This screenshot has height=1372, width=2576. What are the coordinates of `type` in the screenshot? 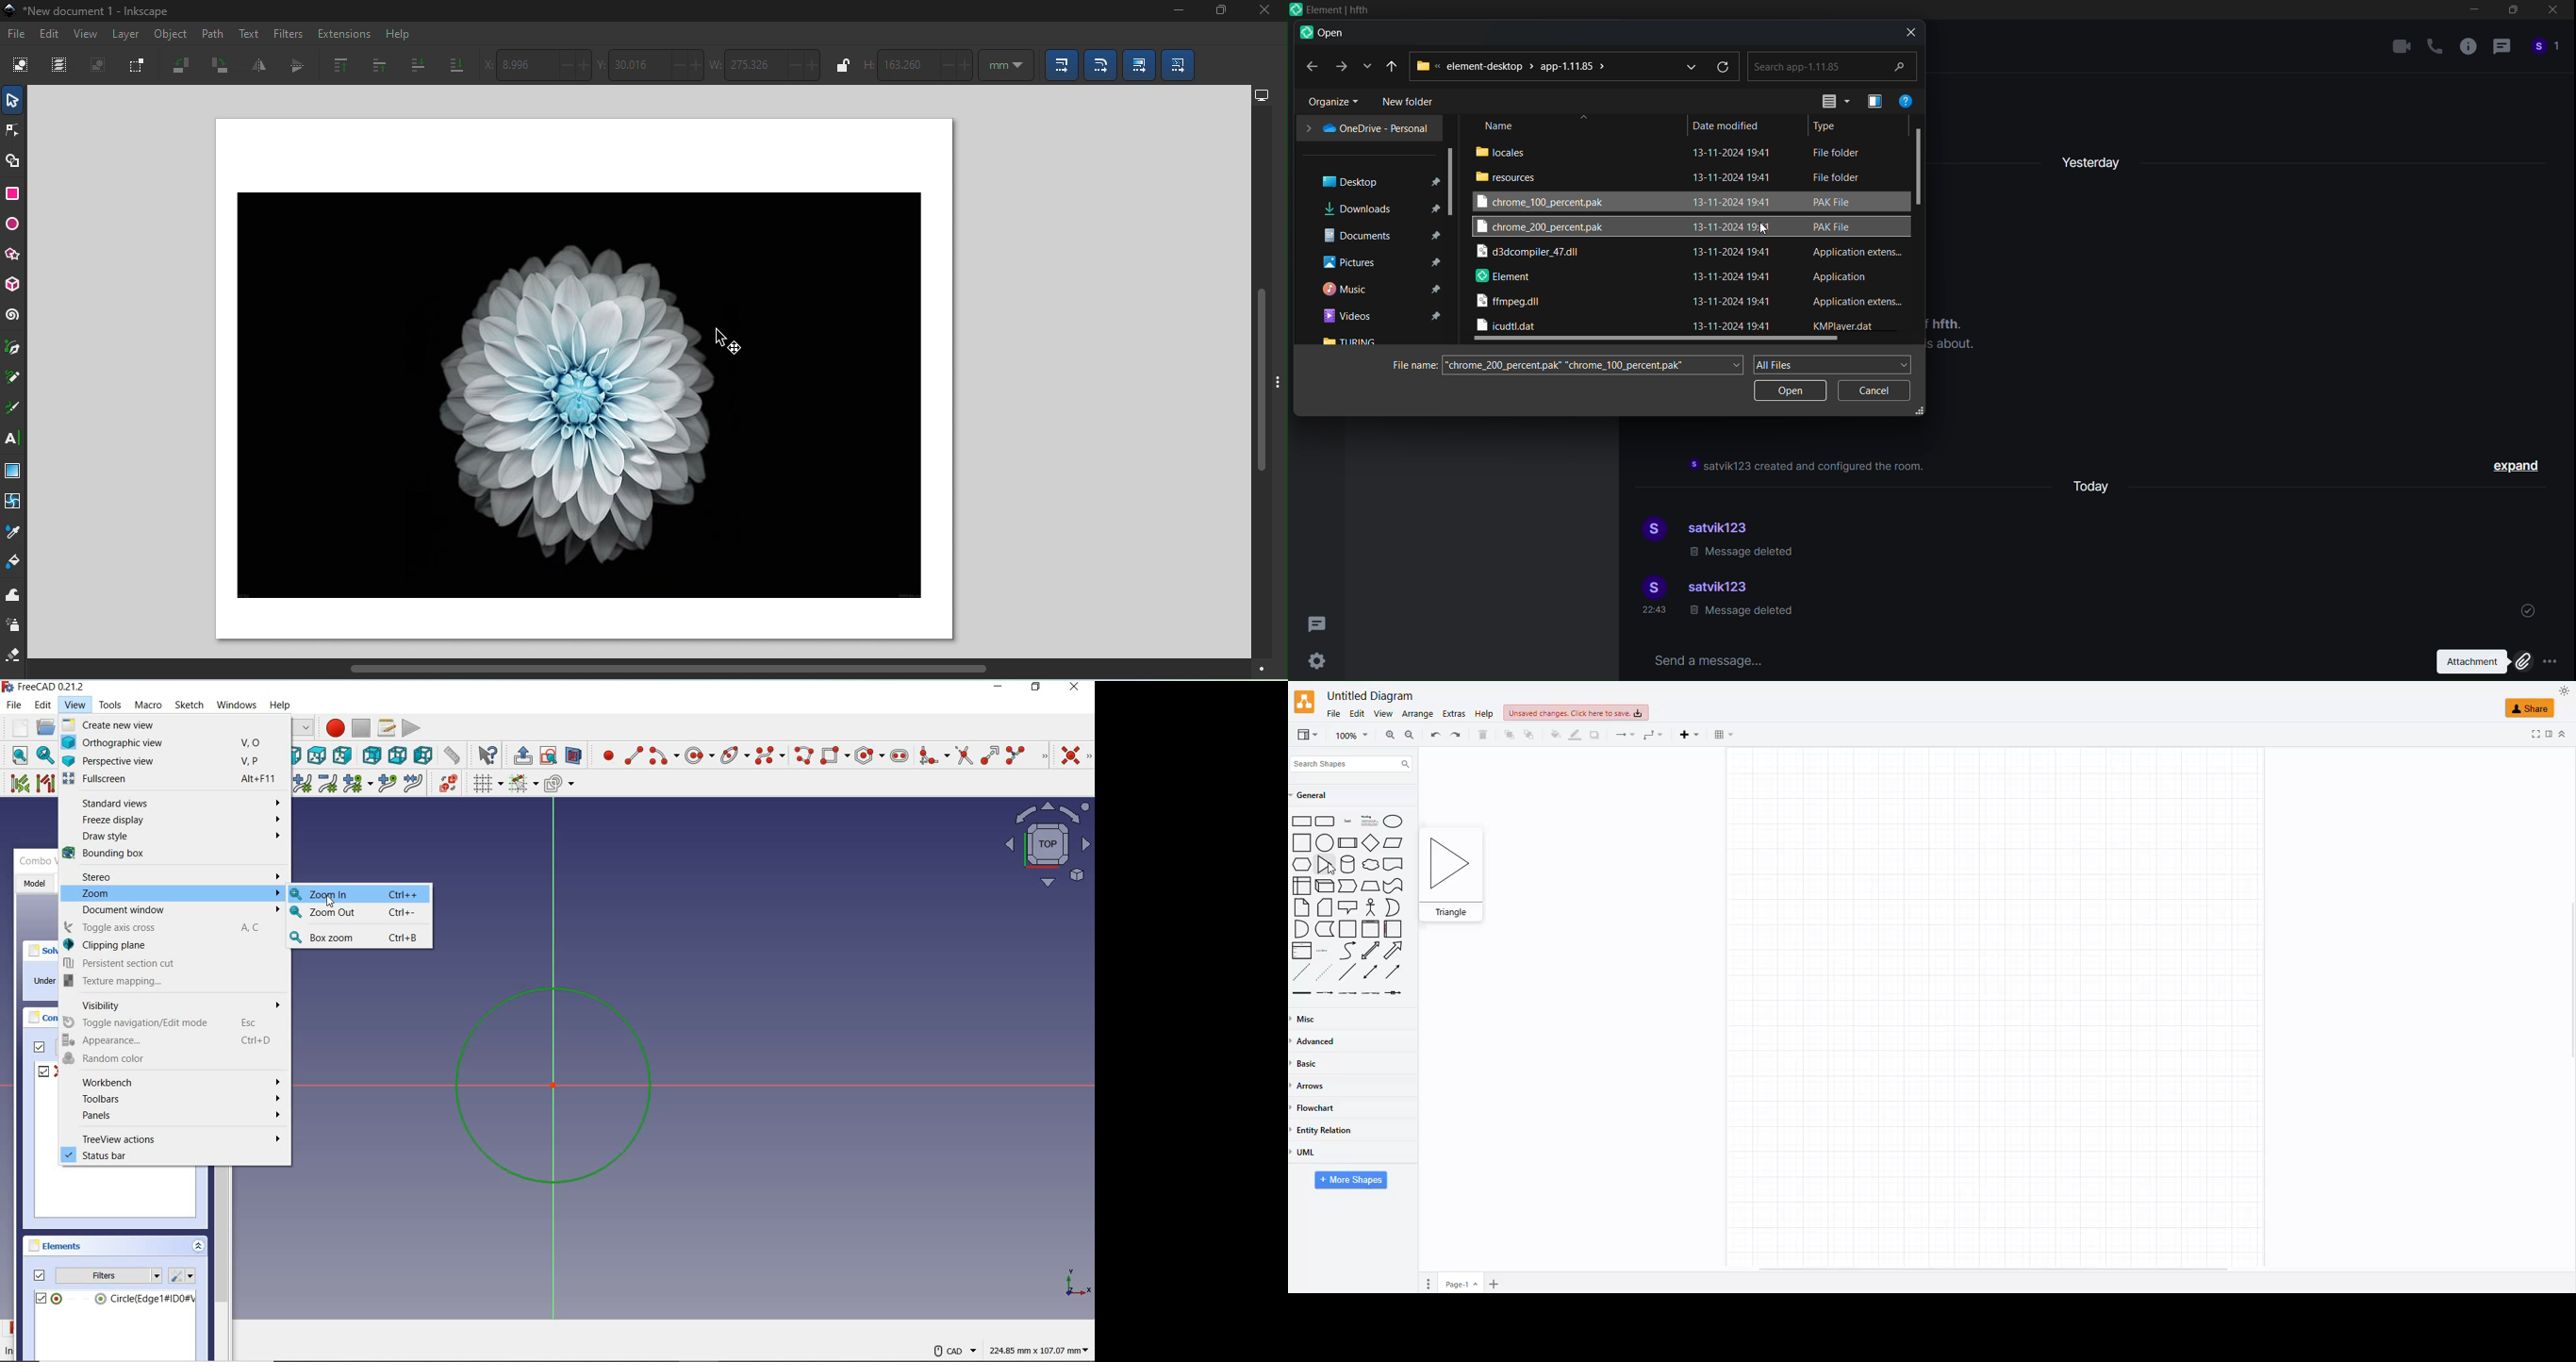 It's located at (1830, 126).